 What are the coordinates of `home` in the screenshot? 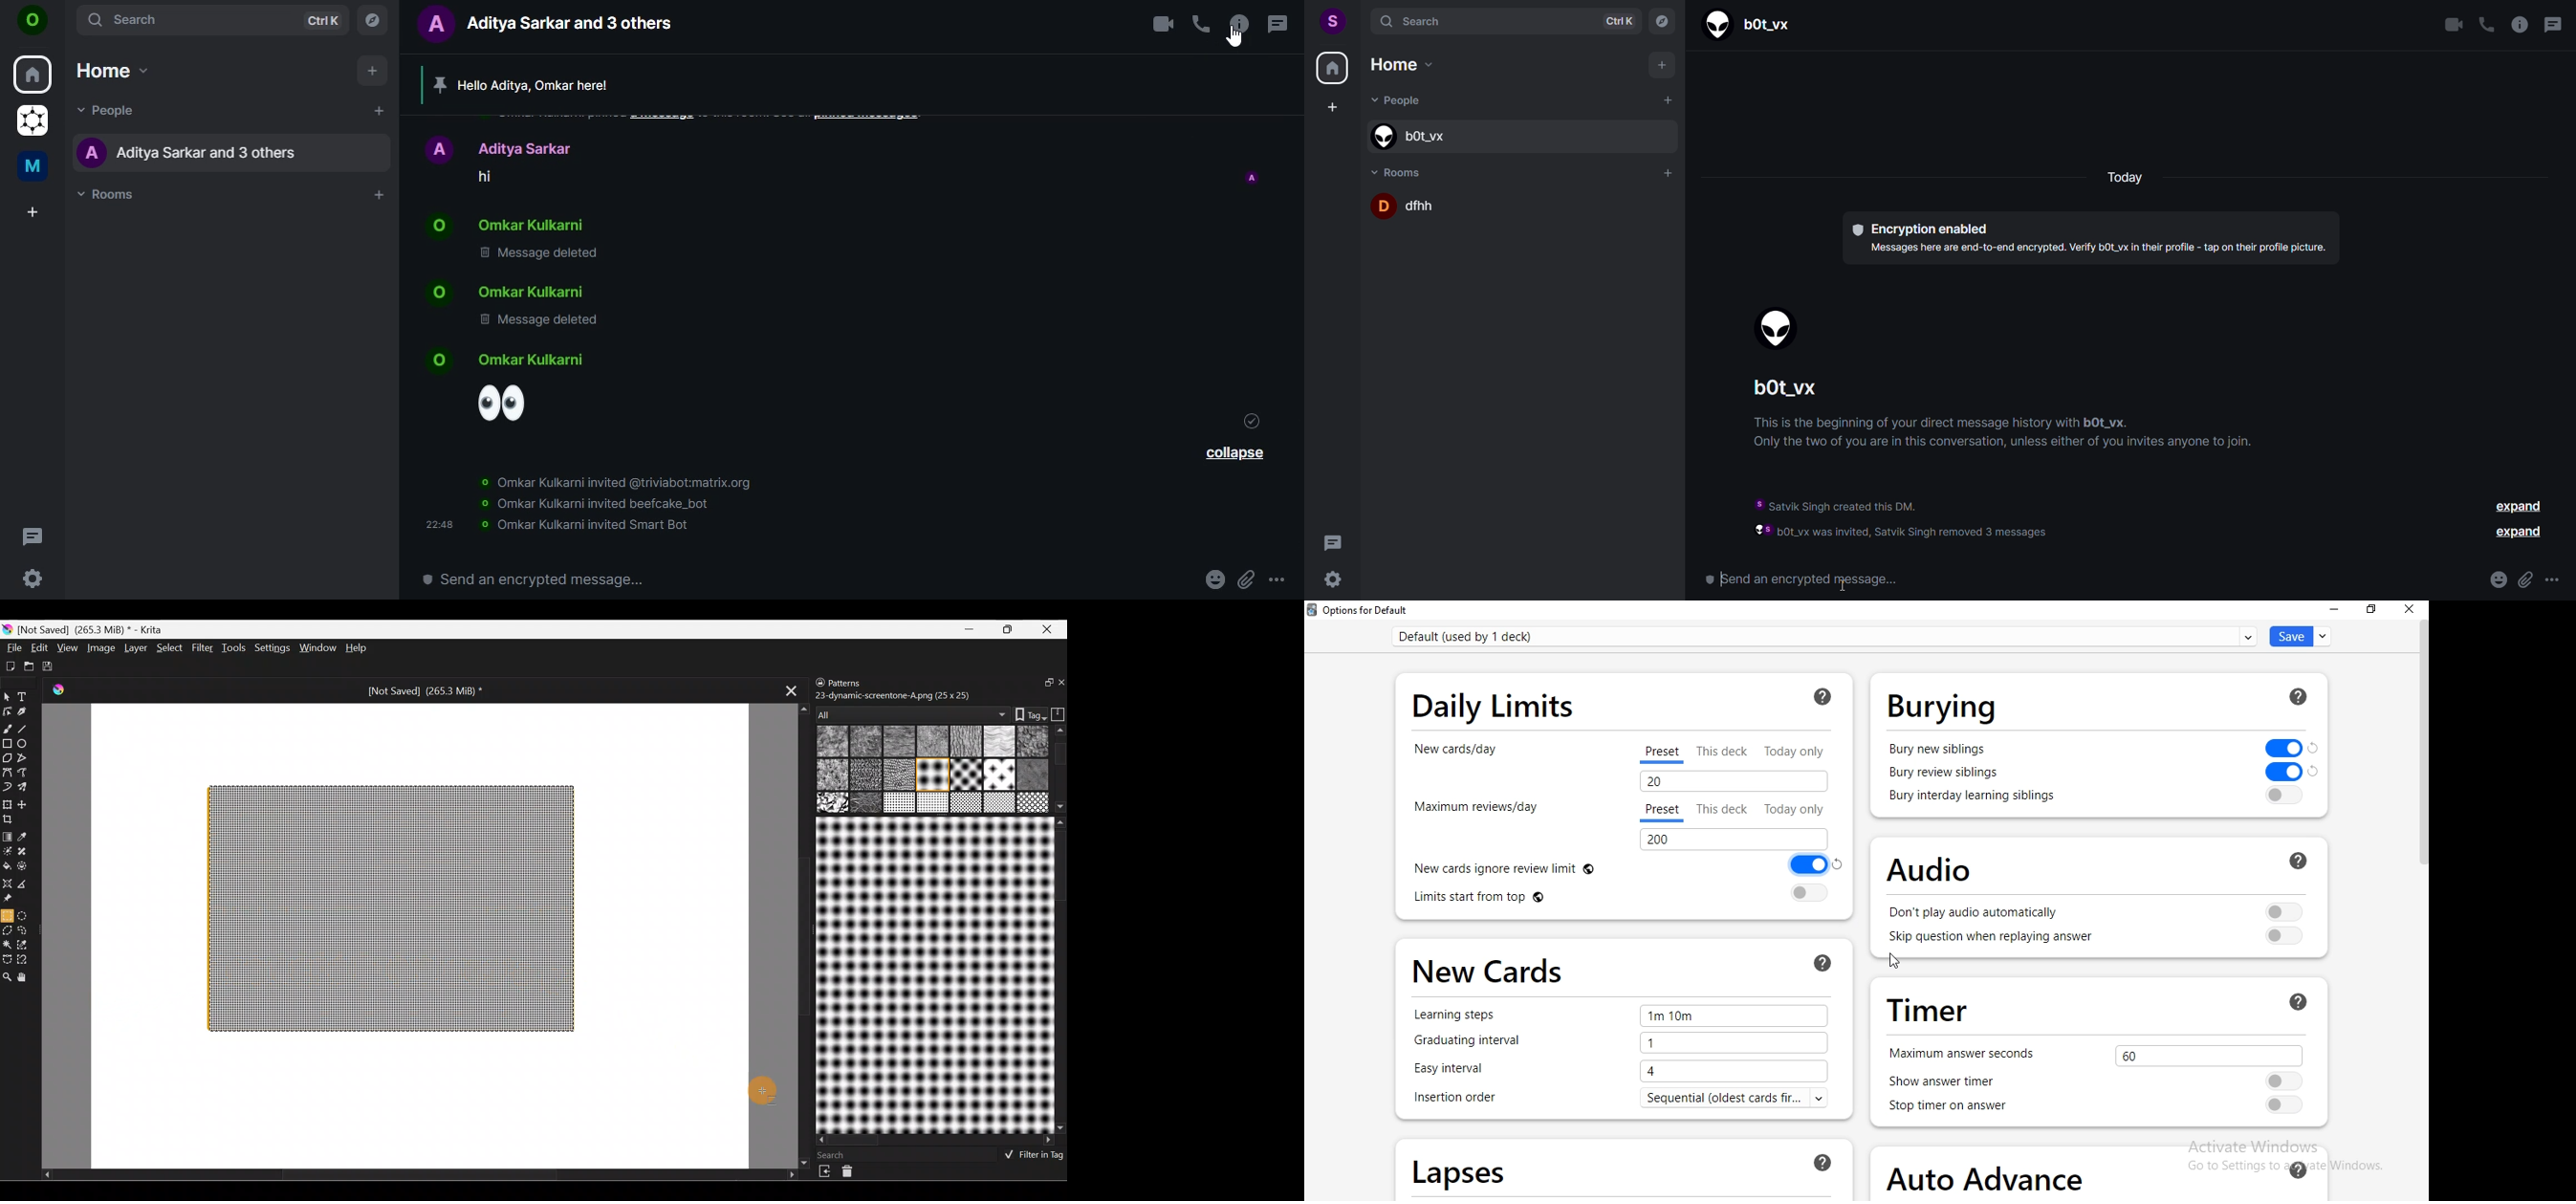 It's located at (1332, 70).